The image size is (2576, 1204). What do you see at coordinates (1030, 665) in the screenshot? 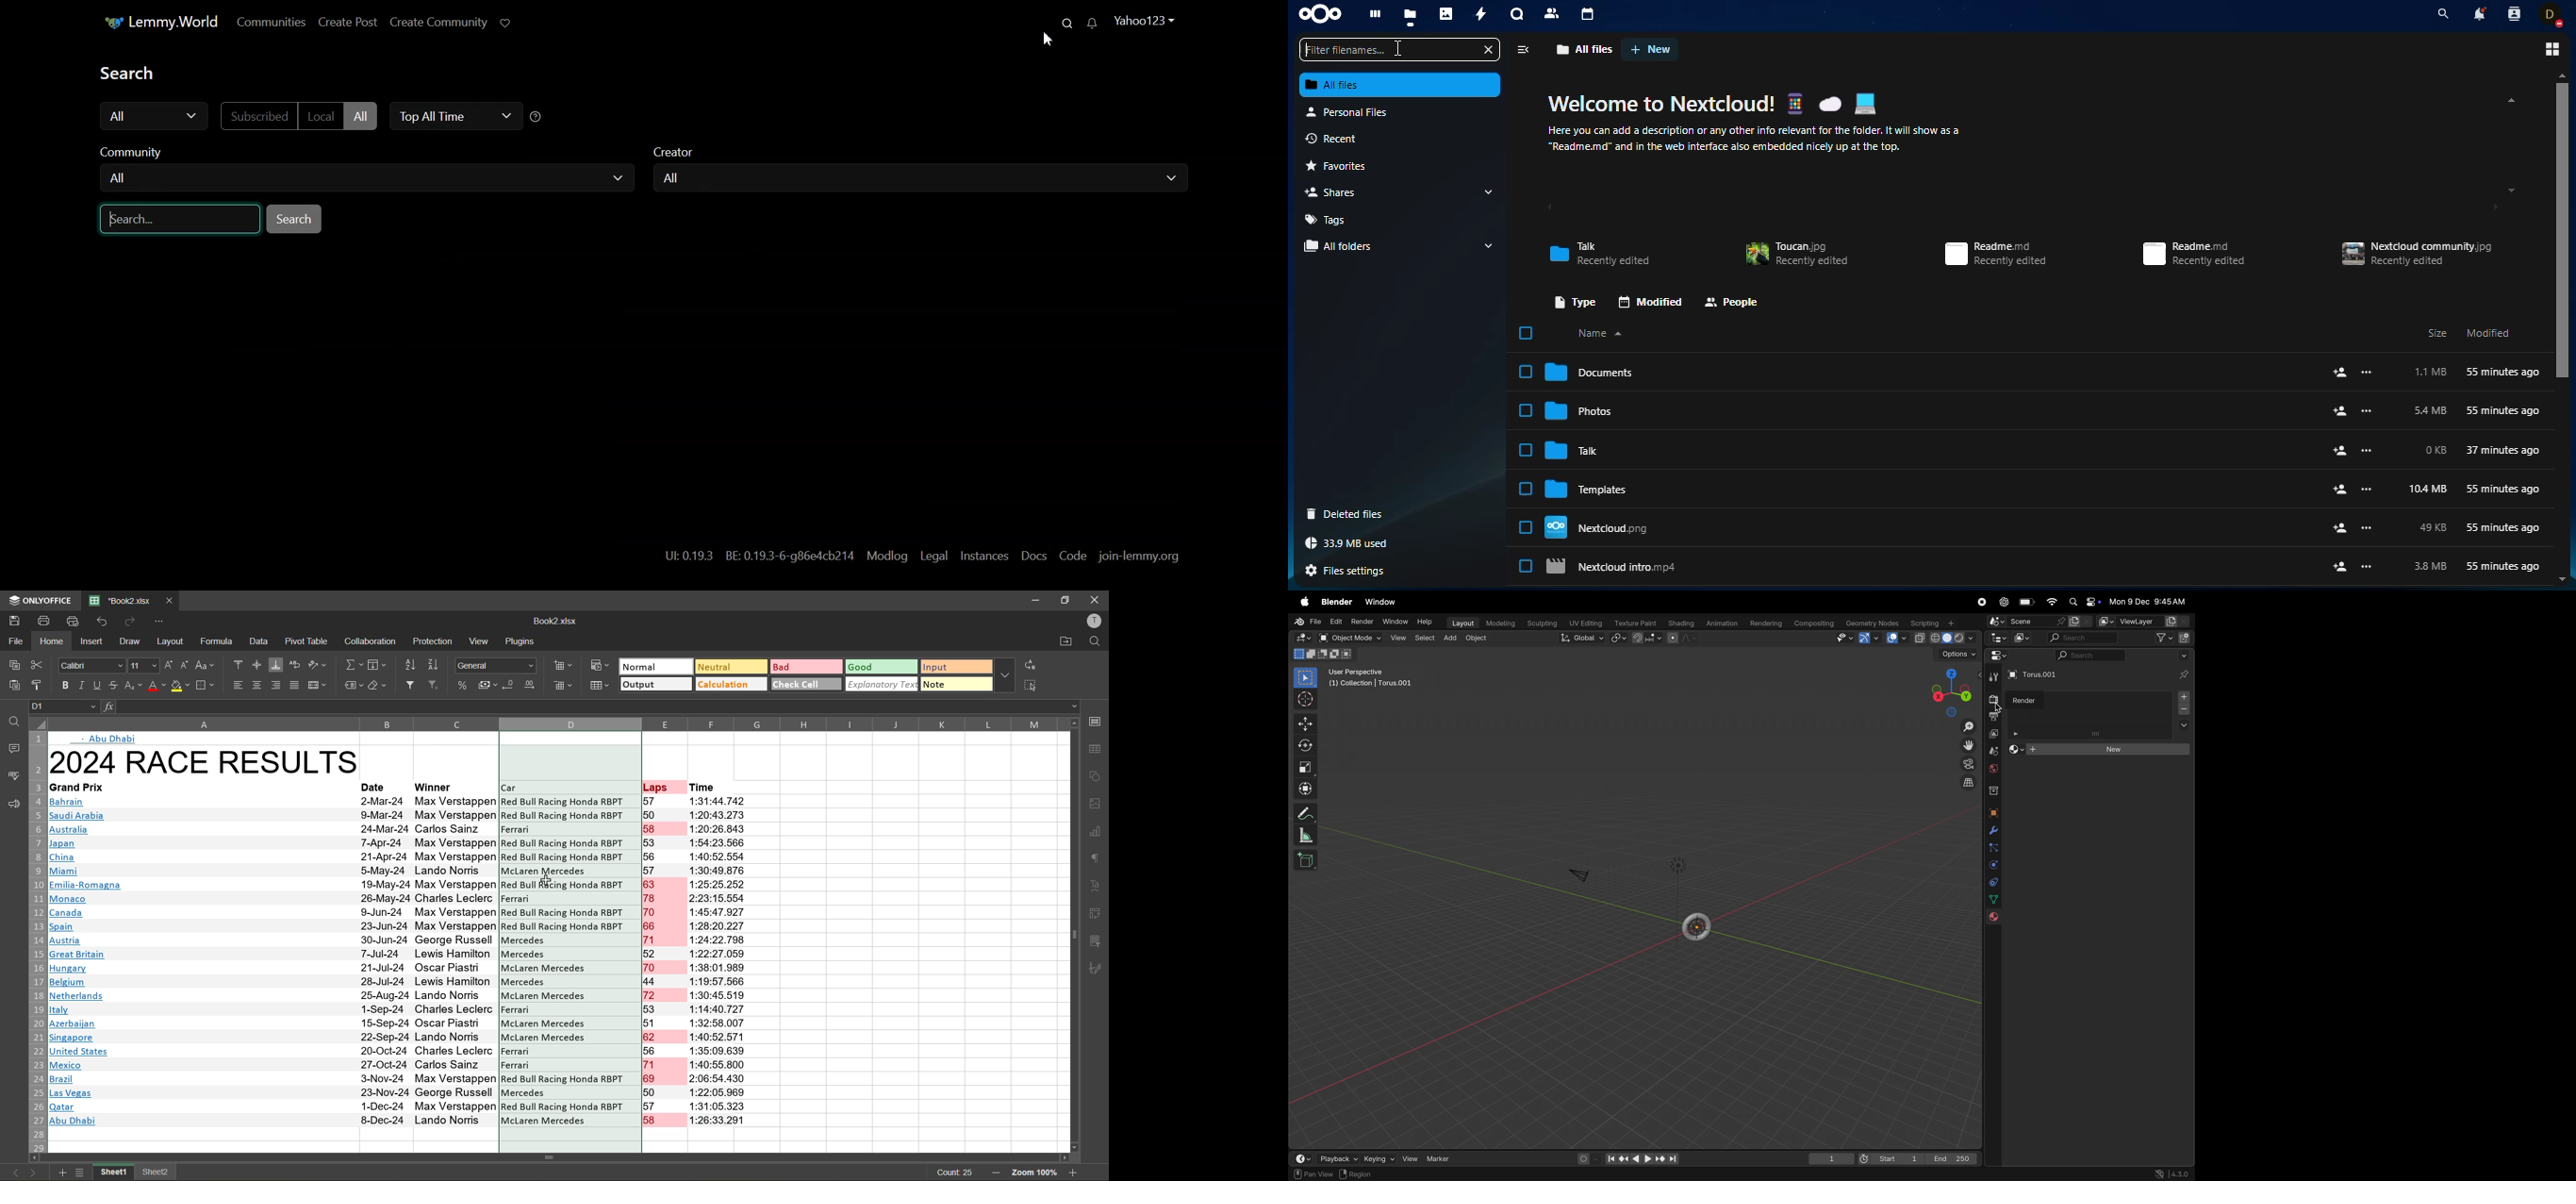
I see `replace` at bounding box center [1030, 665].